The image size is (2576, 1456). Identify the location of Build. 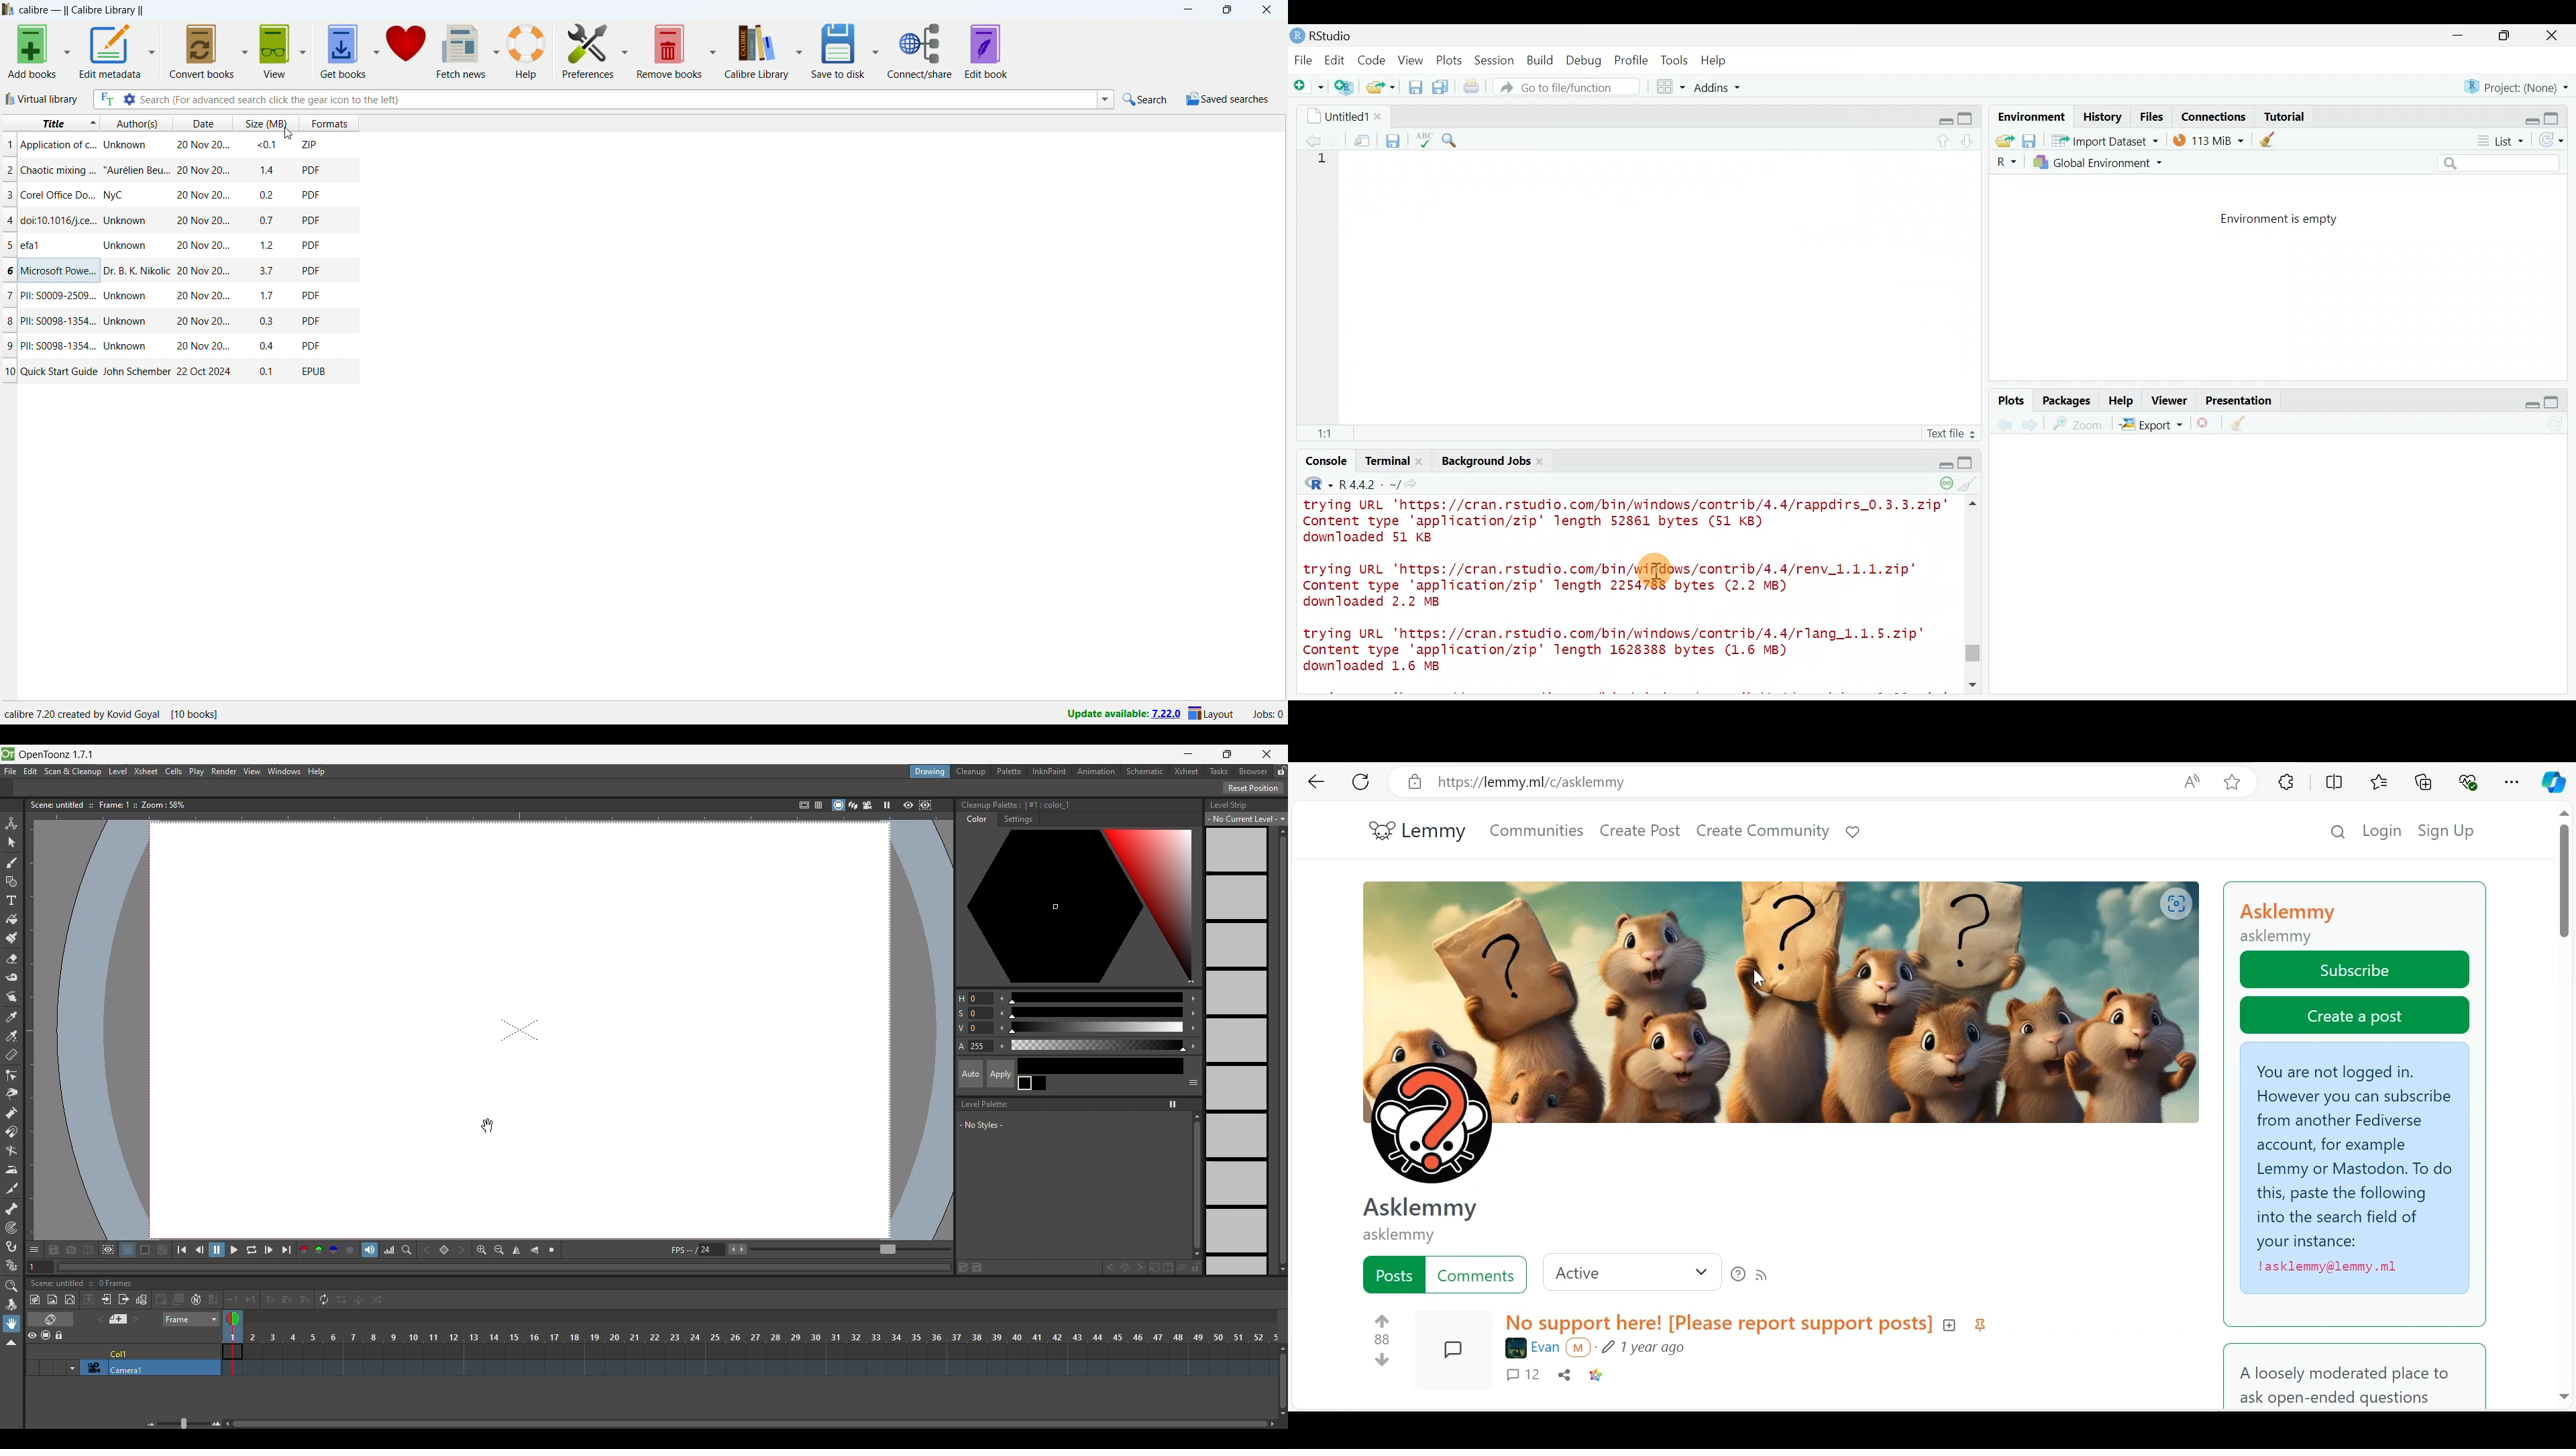
(1541, 60).